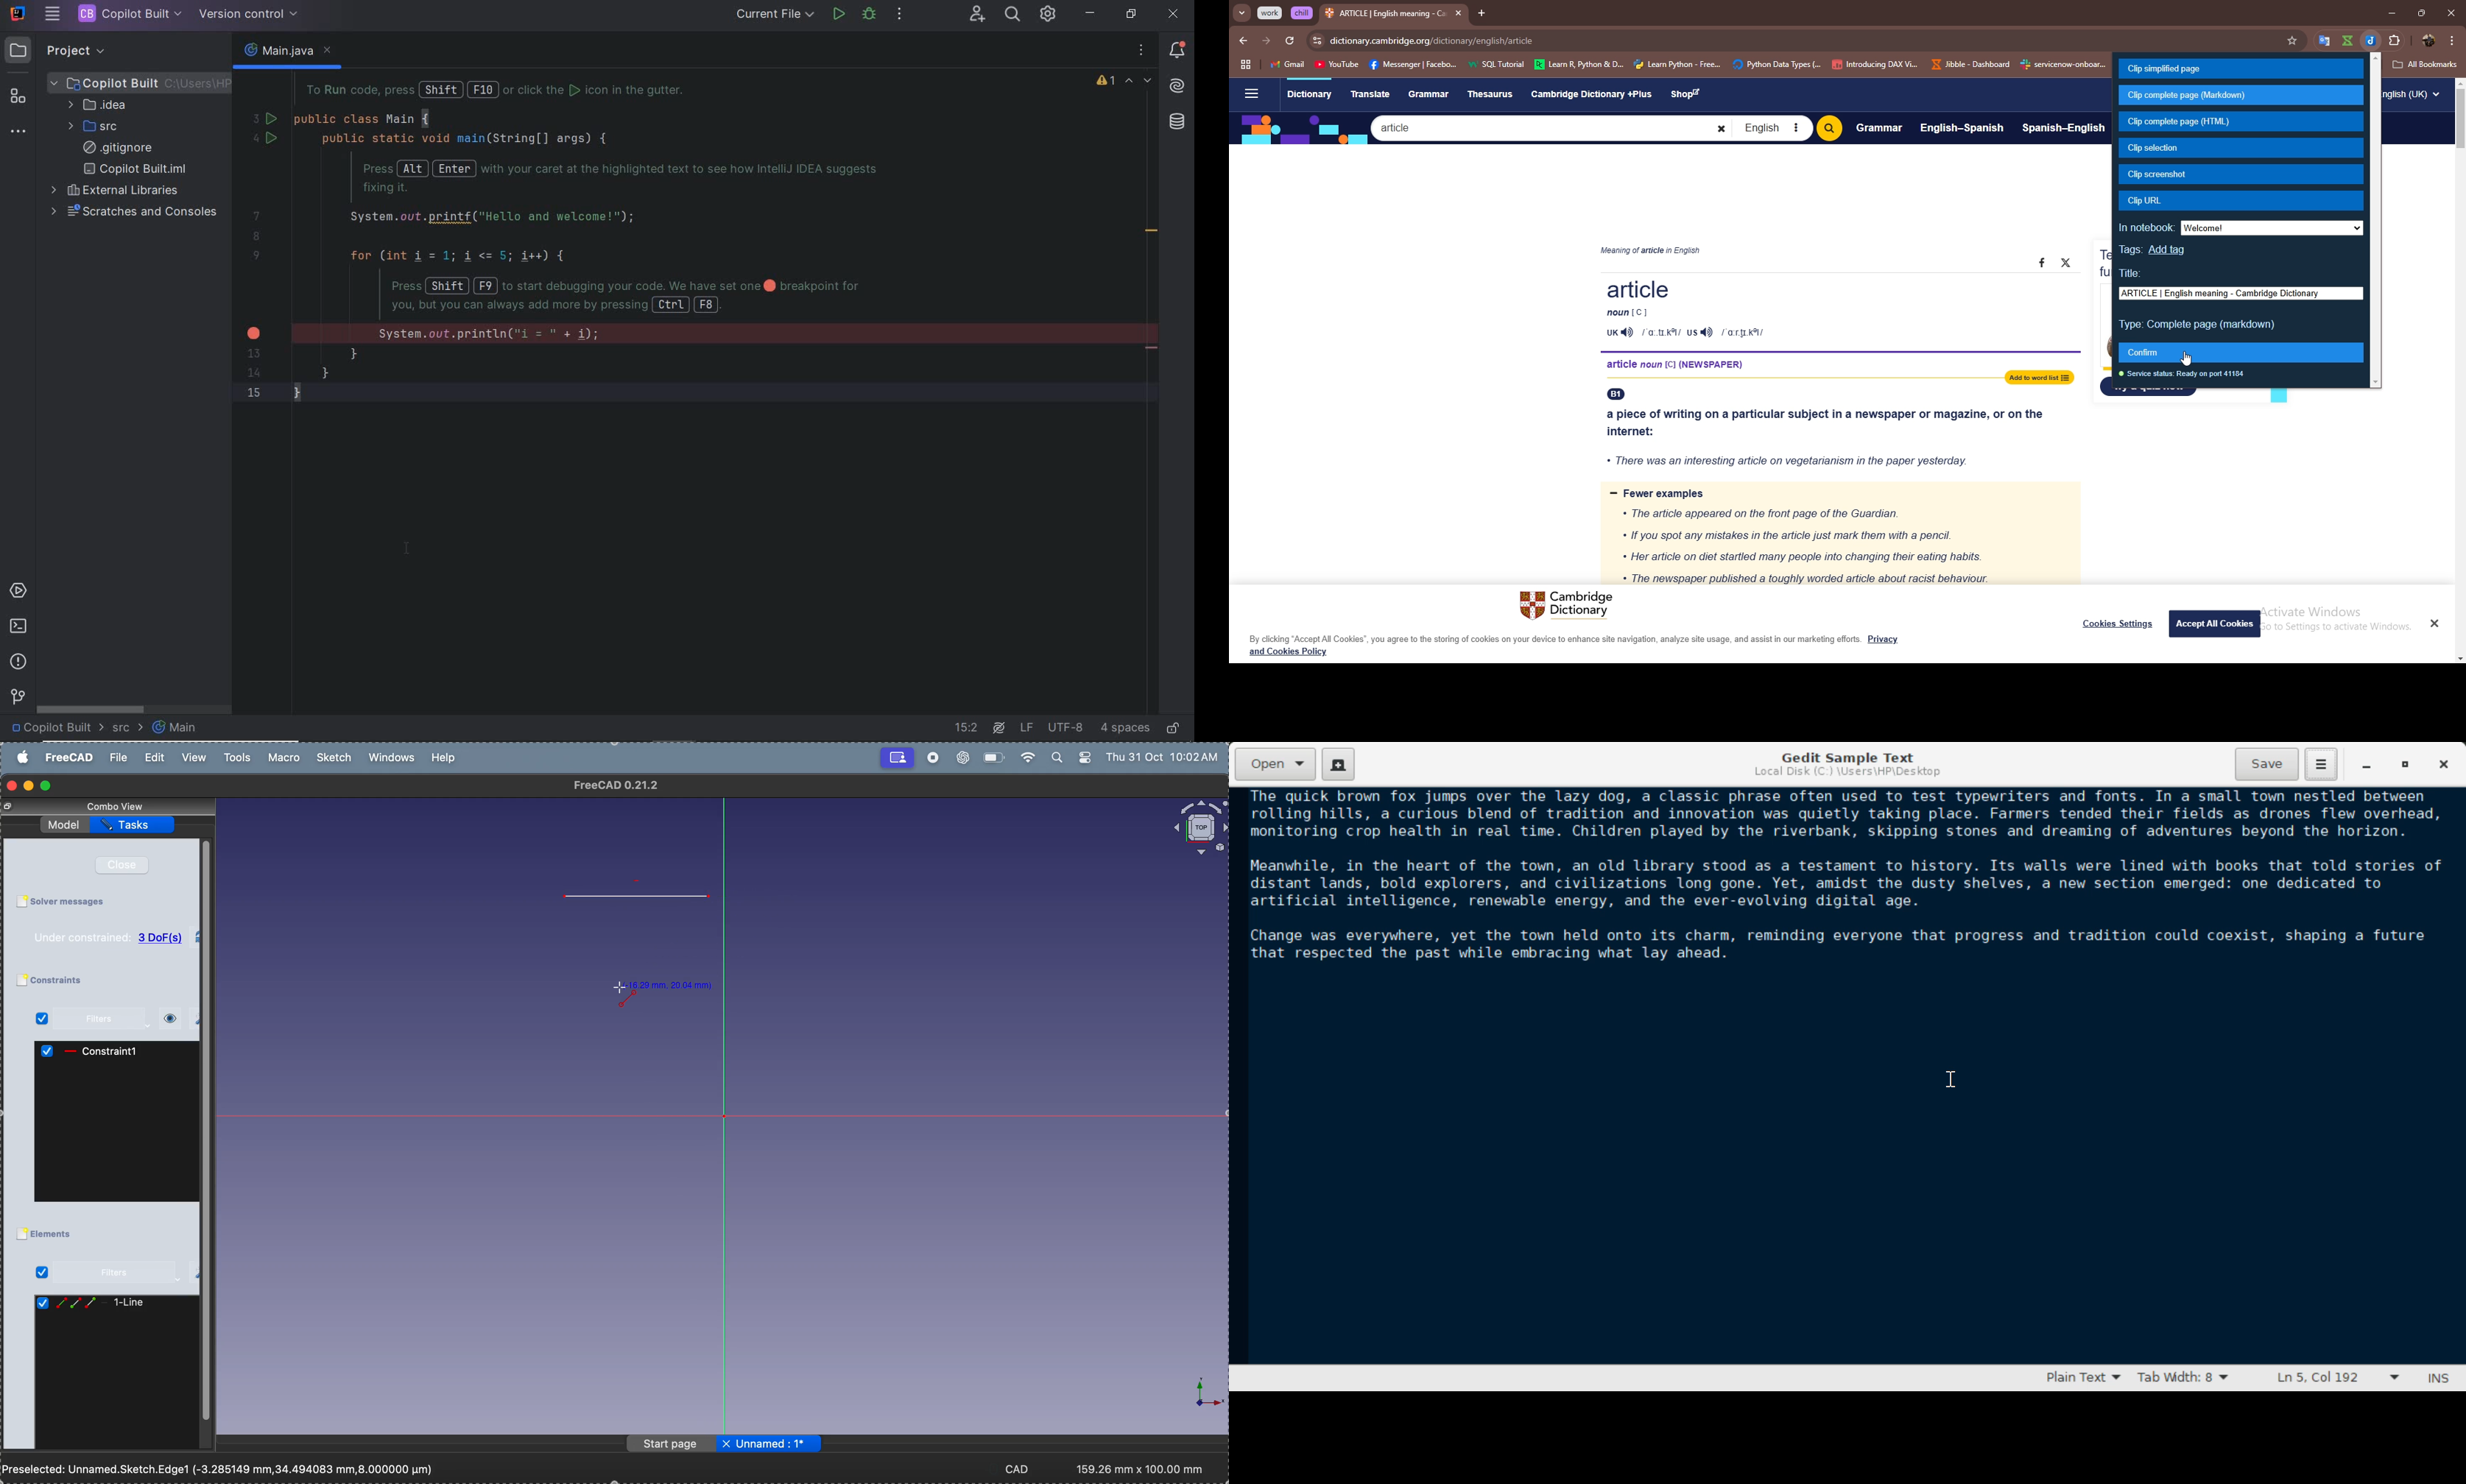  I want to click on File Location, so click(1846, 774).